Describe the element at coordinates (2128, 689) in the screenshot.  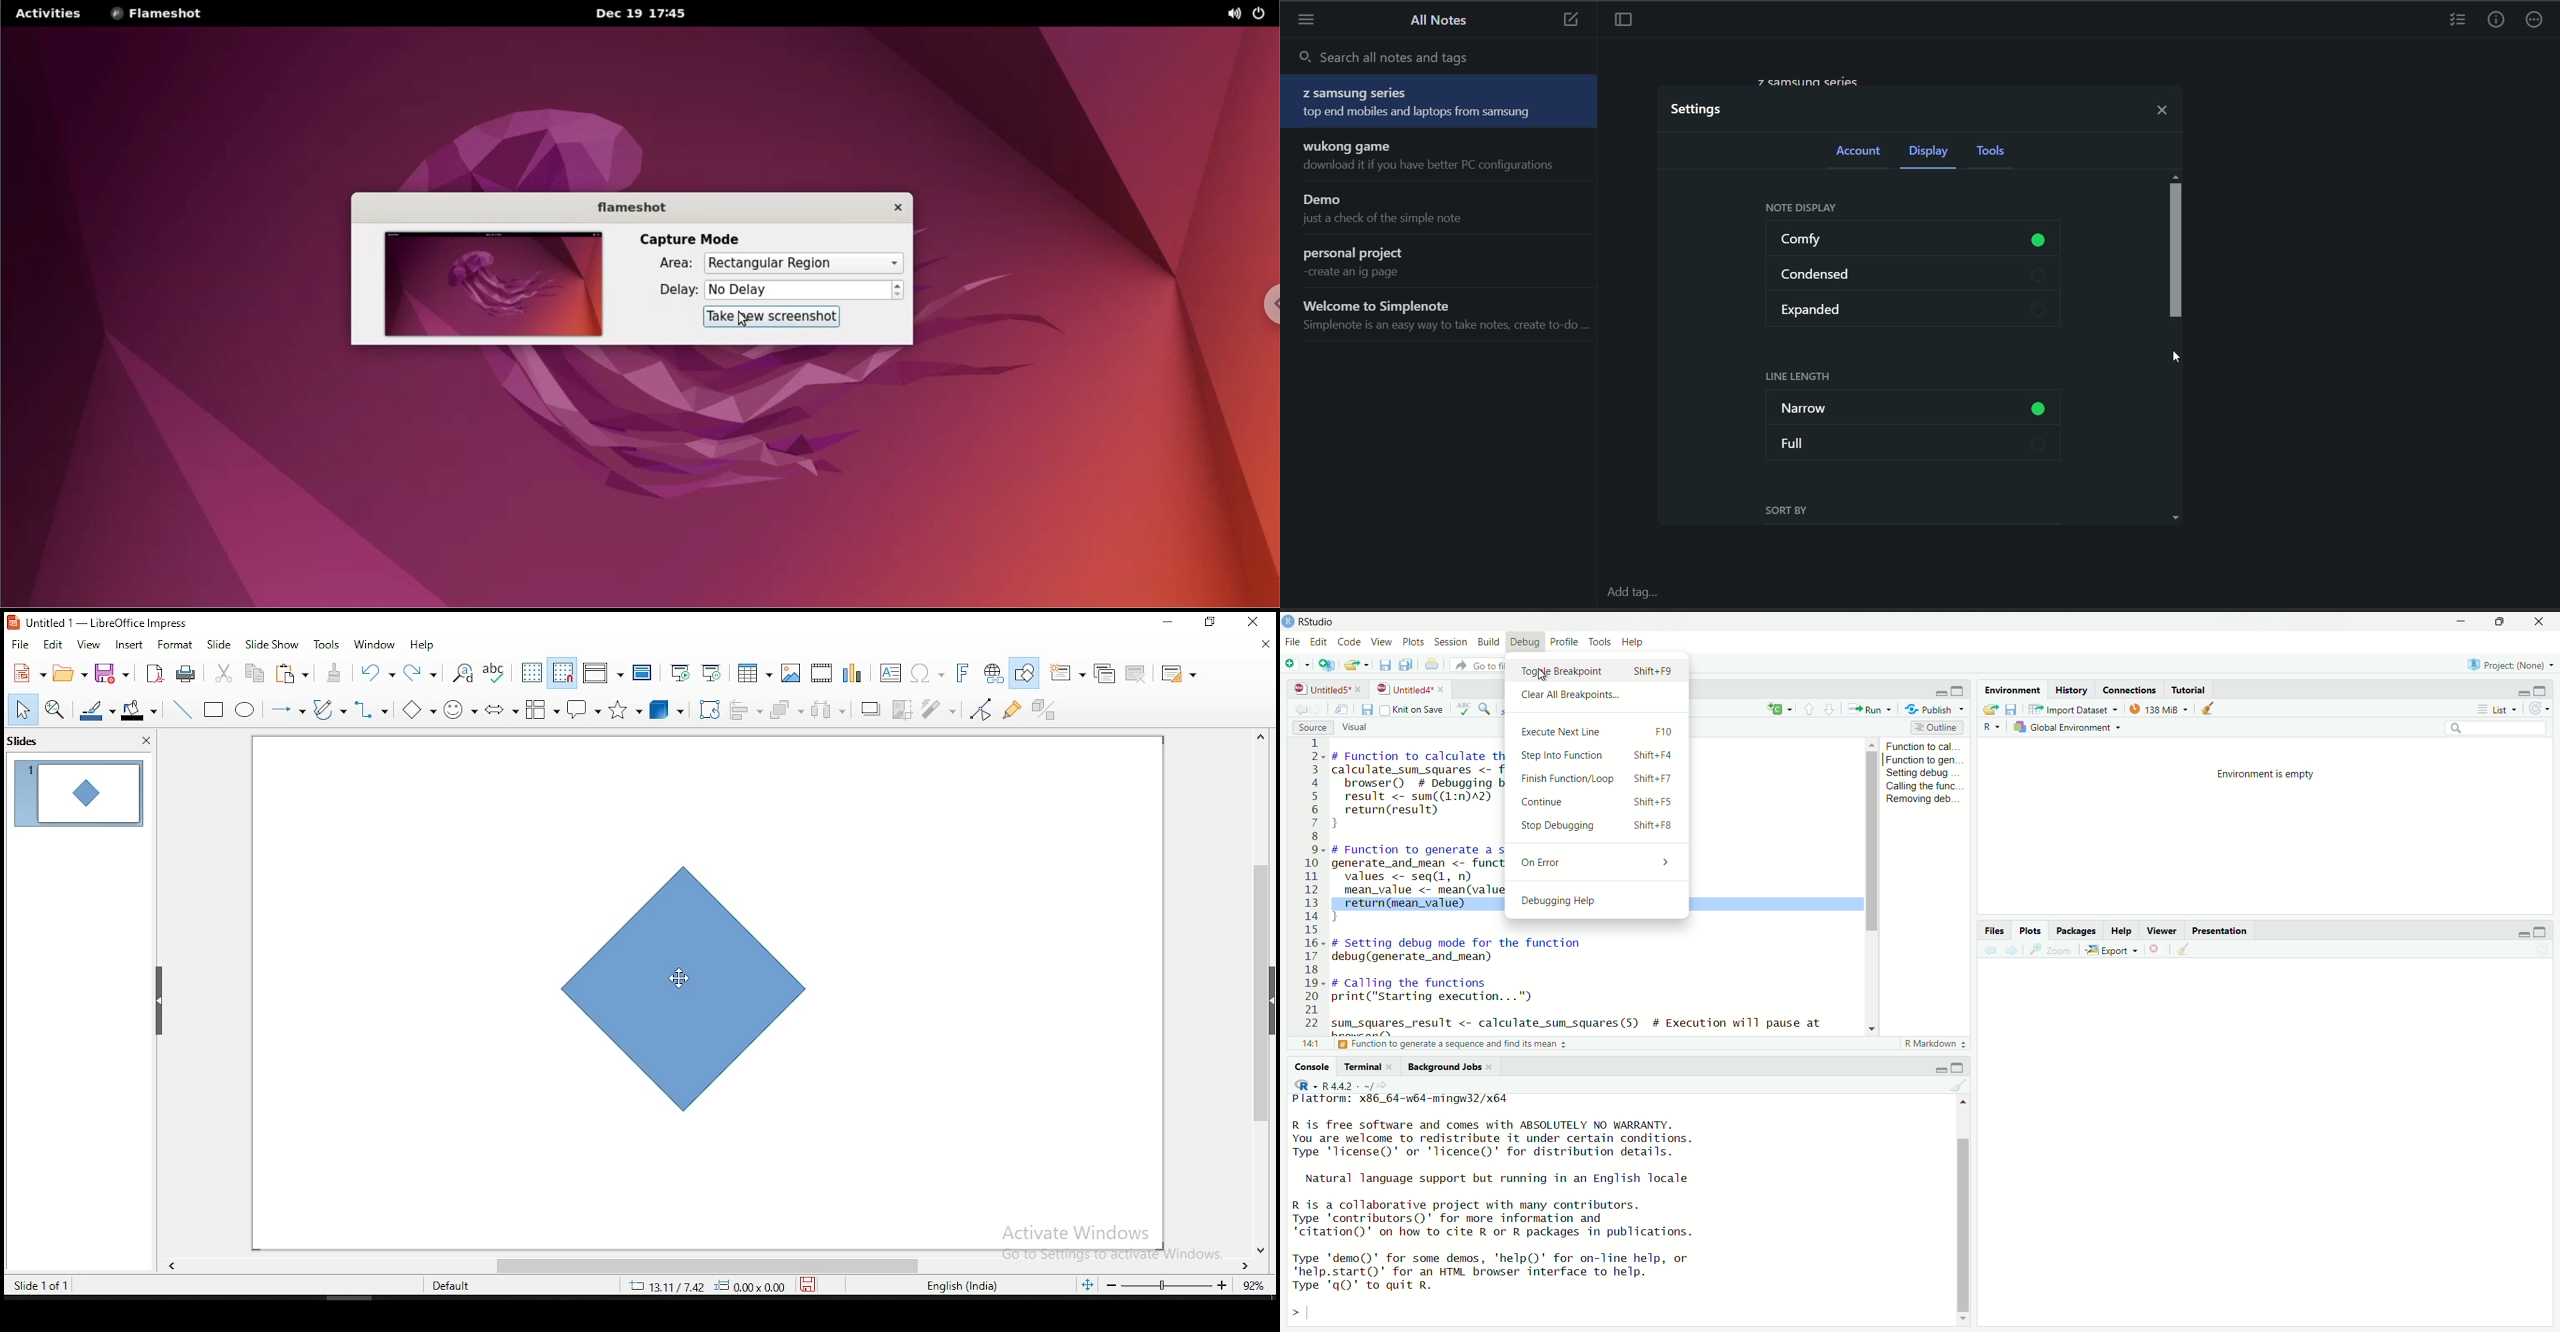
I see `connections` at that location.